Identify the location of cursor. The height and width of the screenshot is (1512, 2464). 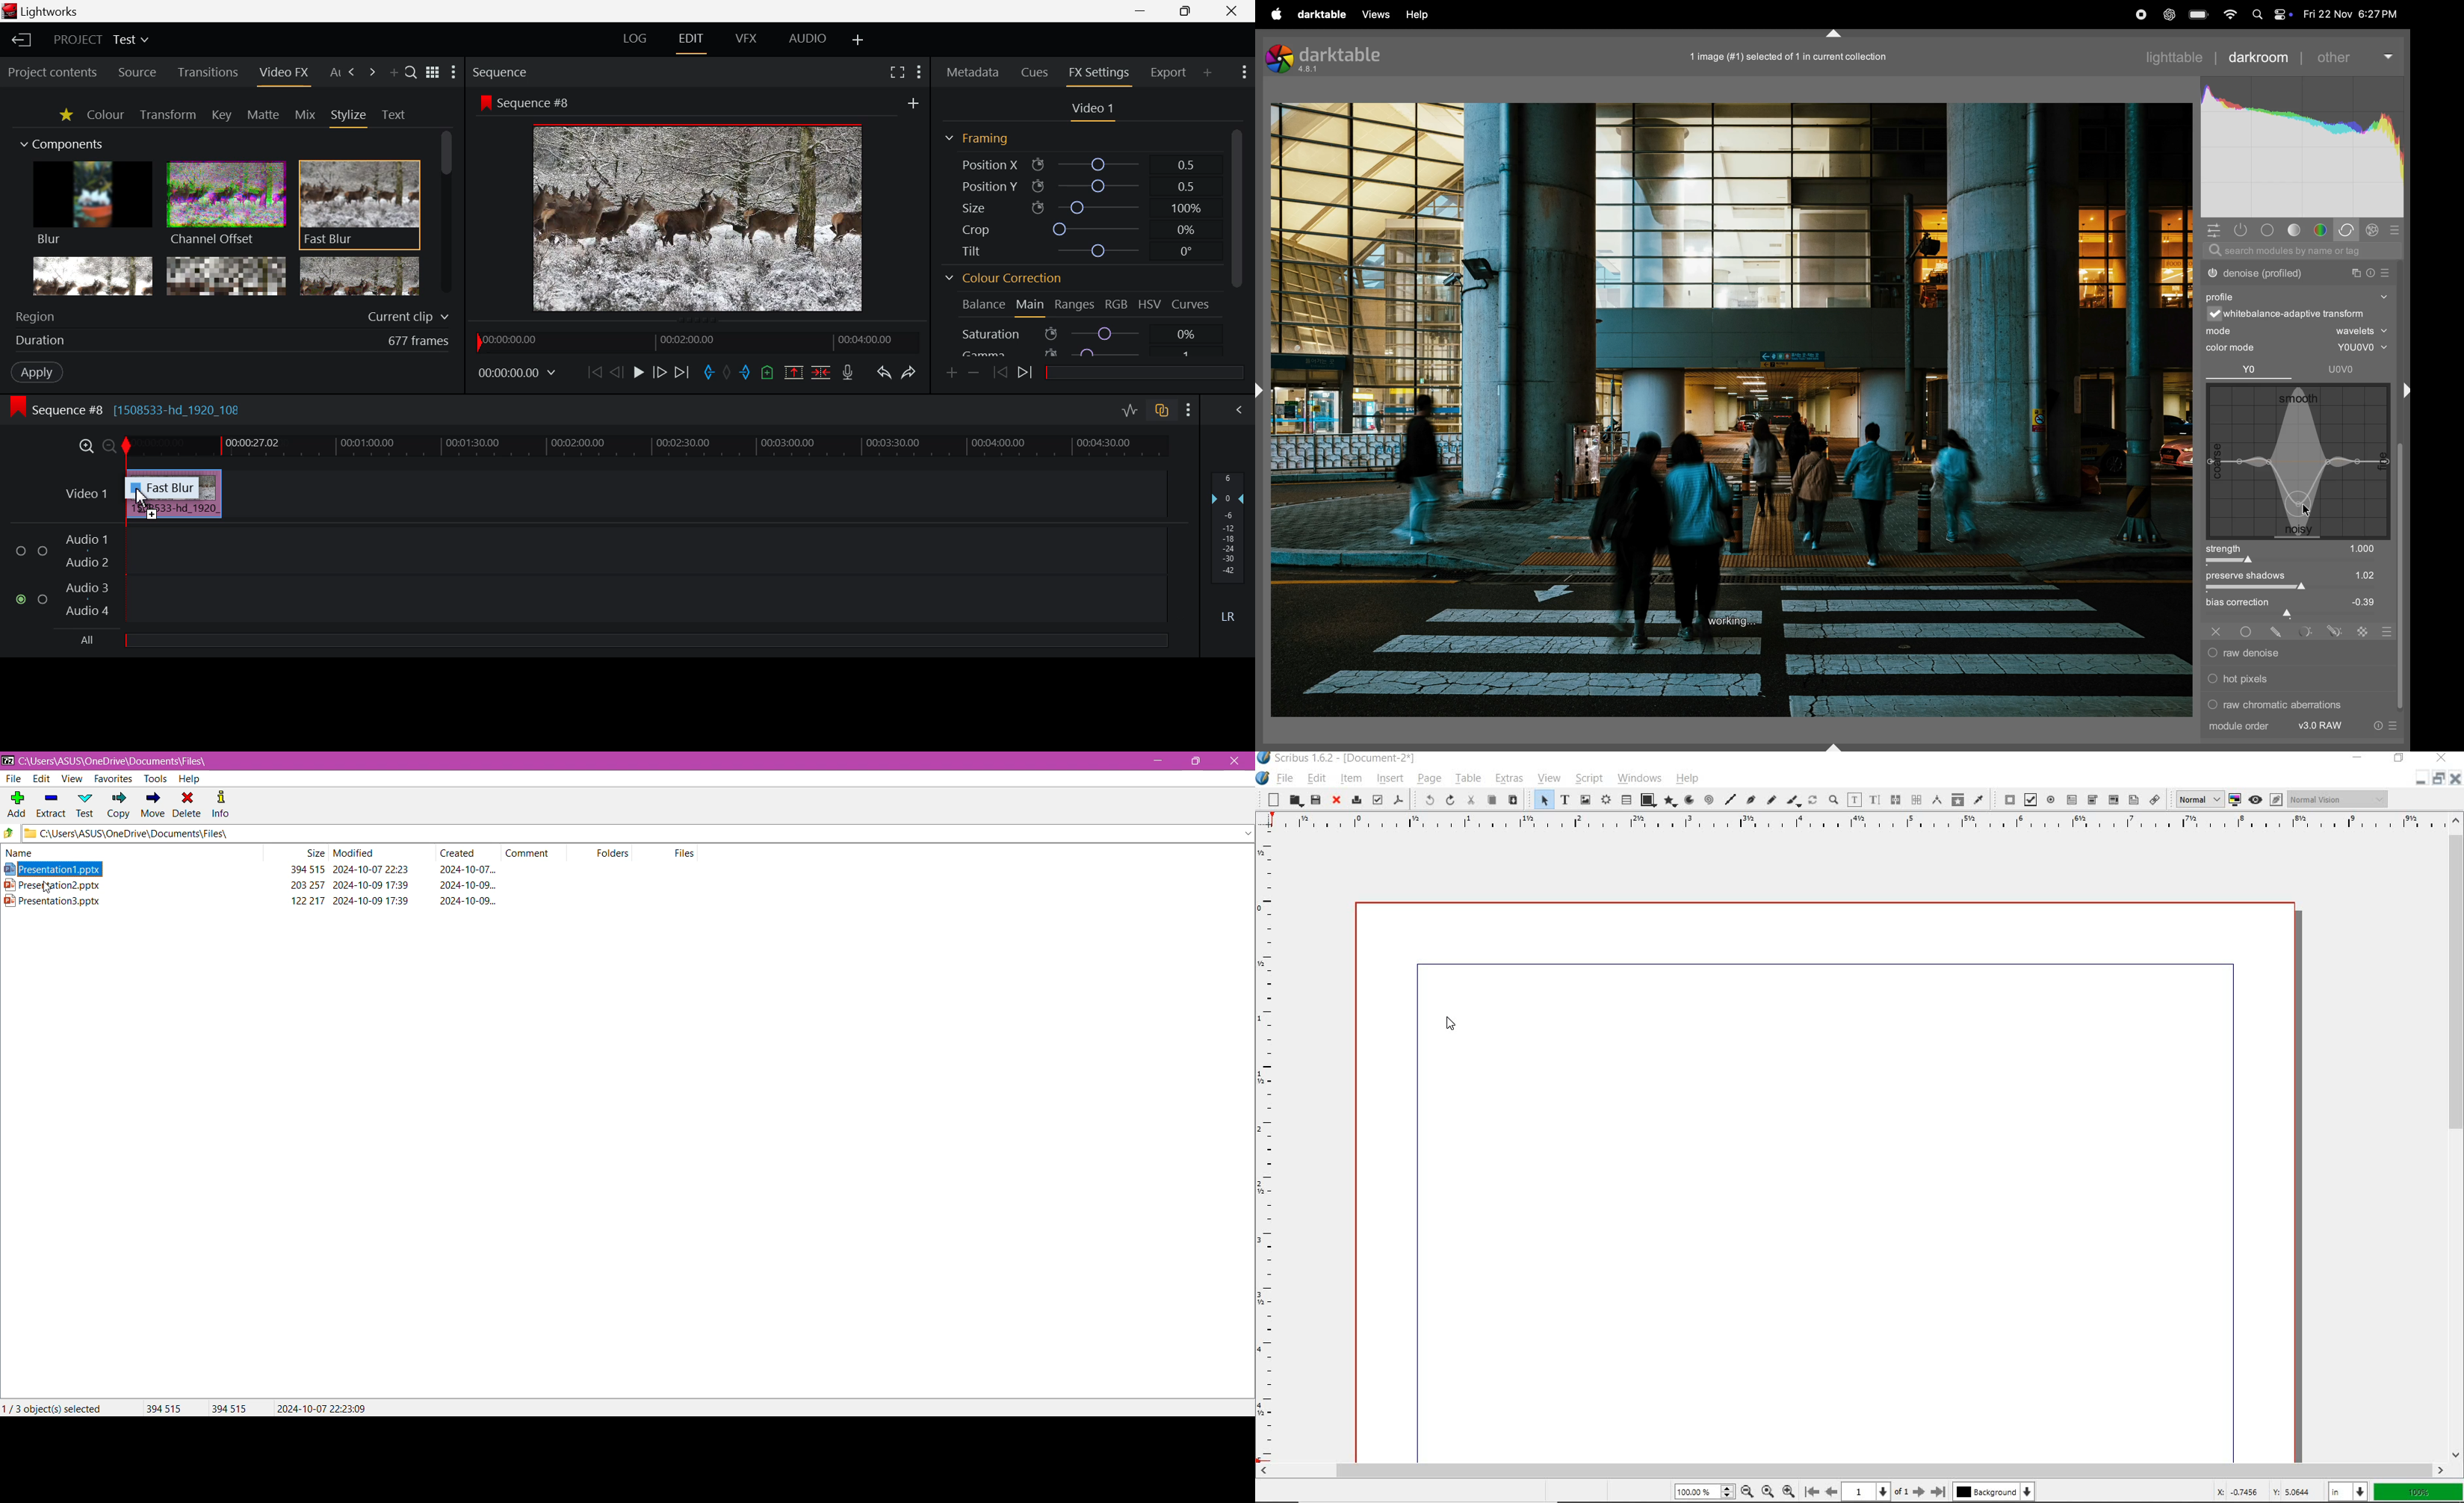
(2311, 511).